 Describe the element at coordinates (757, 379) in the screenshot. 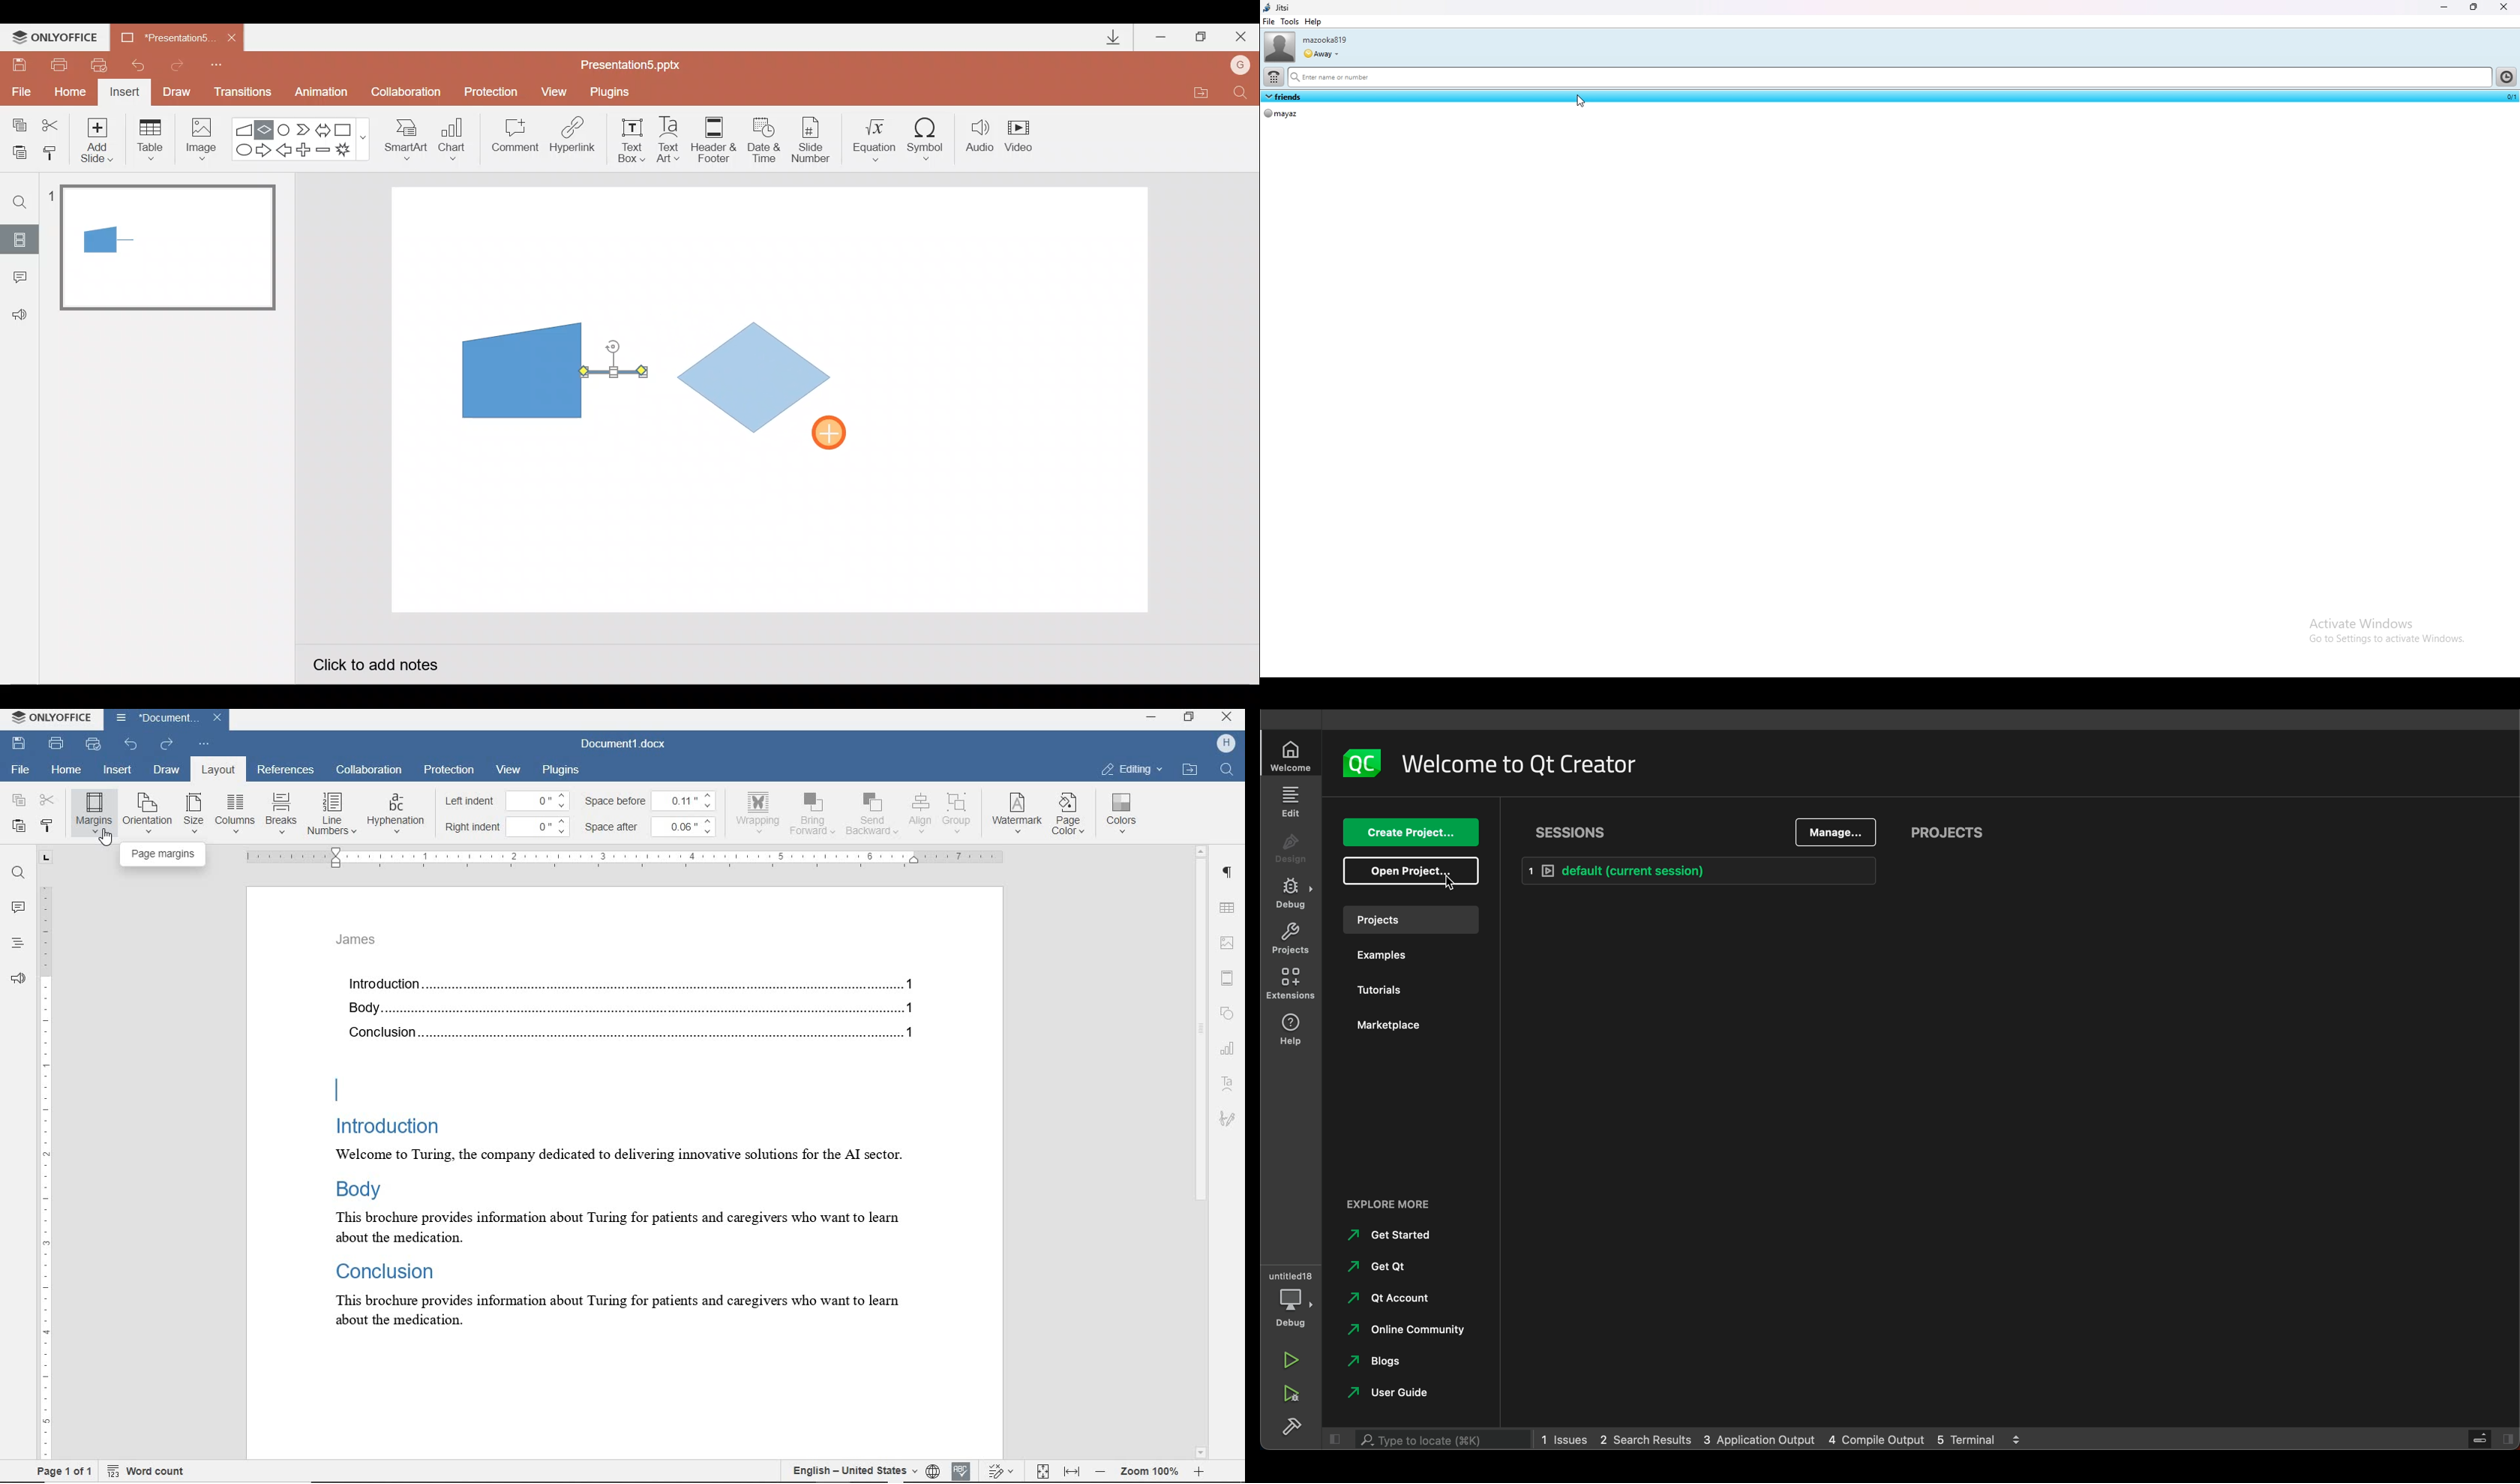

I see `Decision flow chart` at that location.